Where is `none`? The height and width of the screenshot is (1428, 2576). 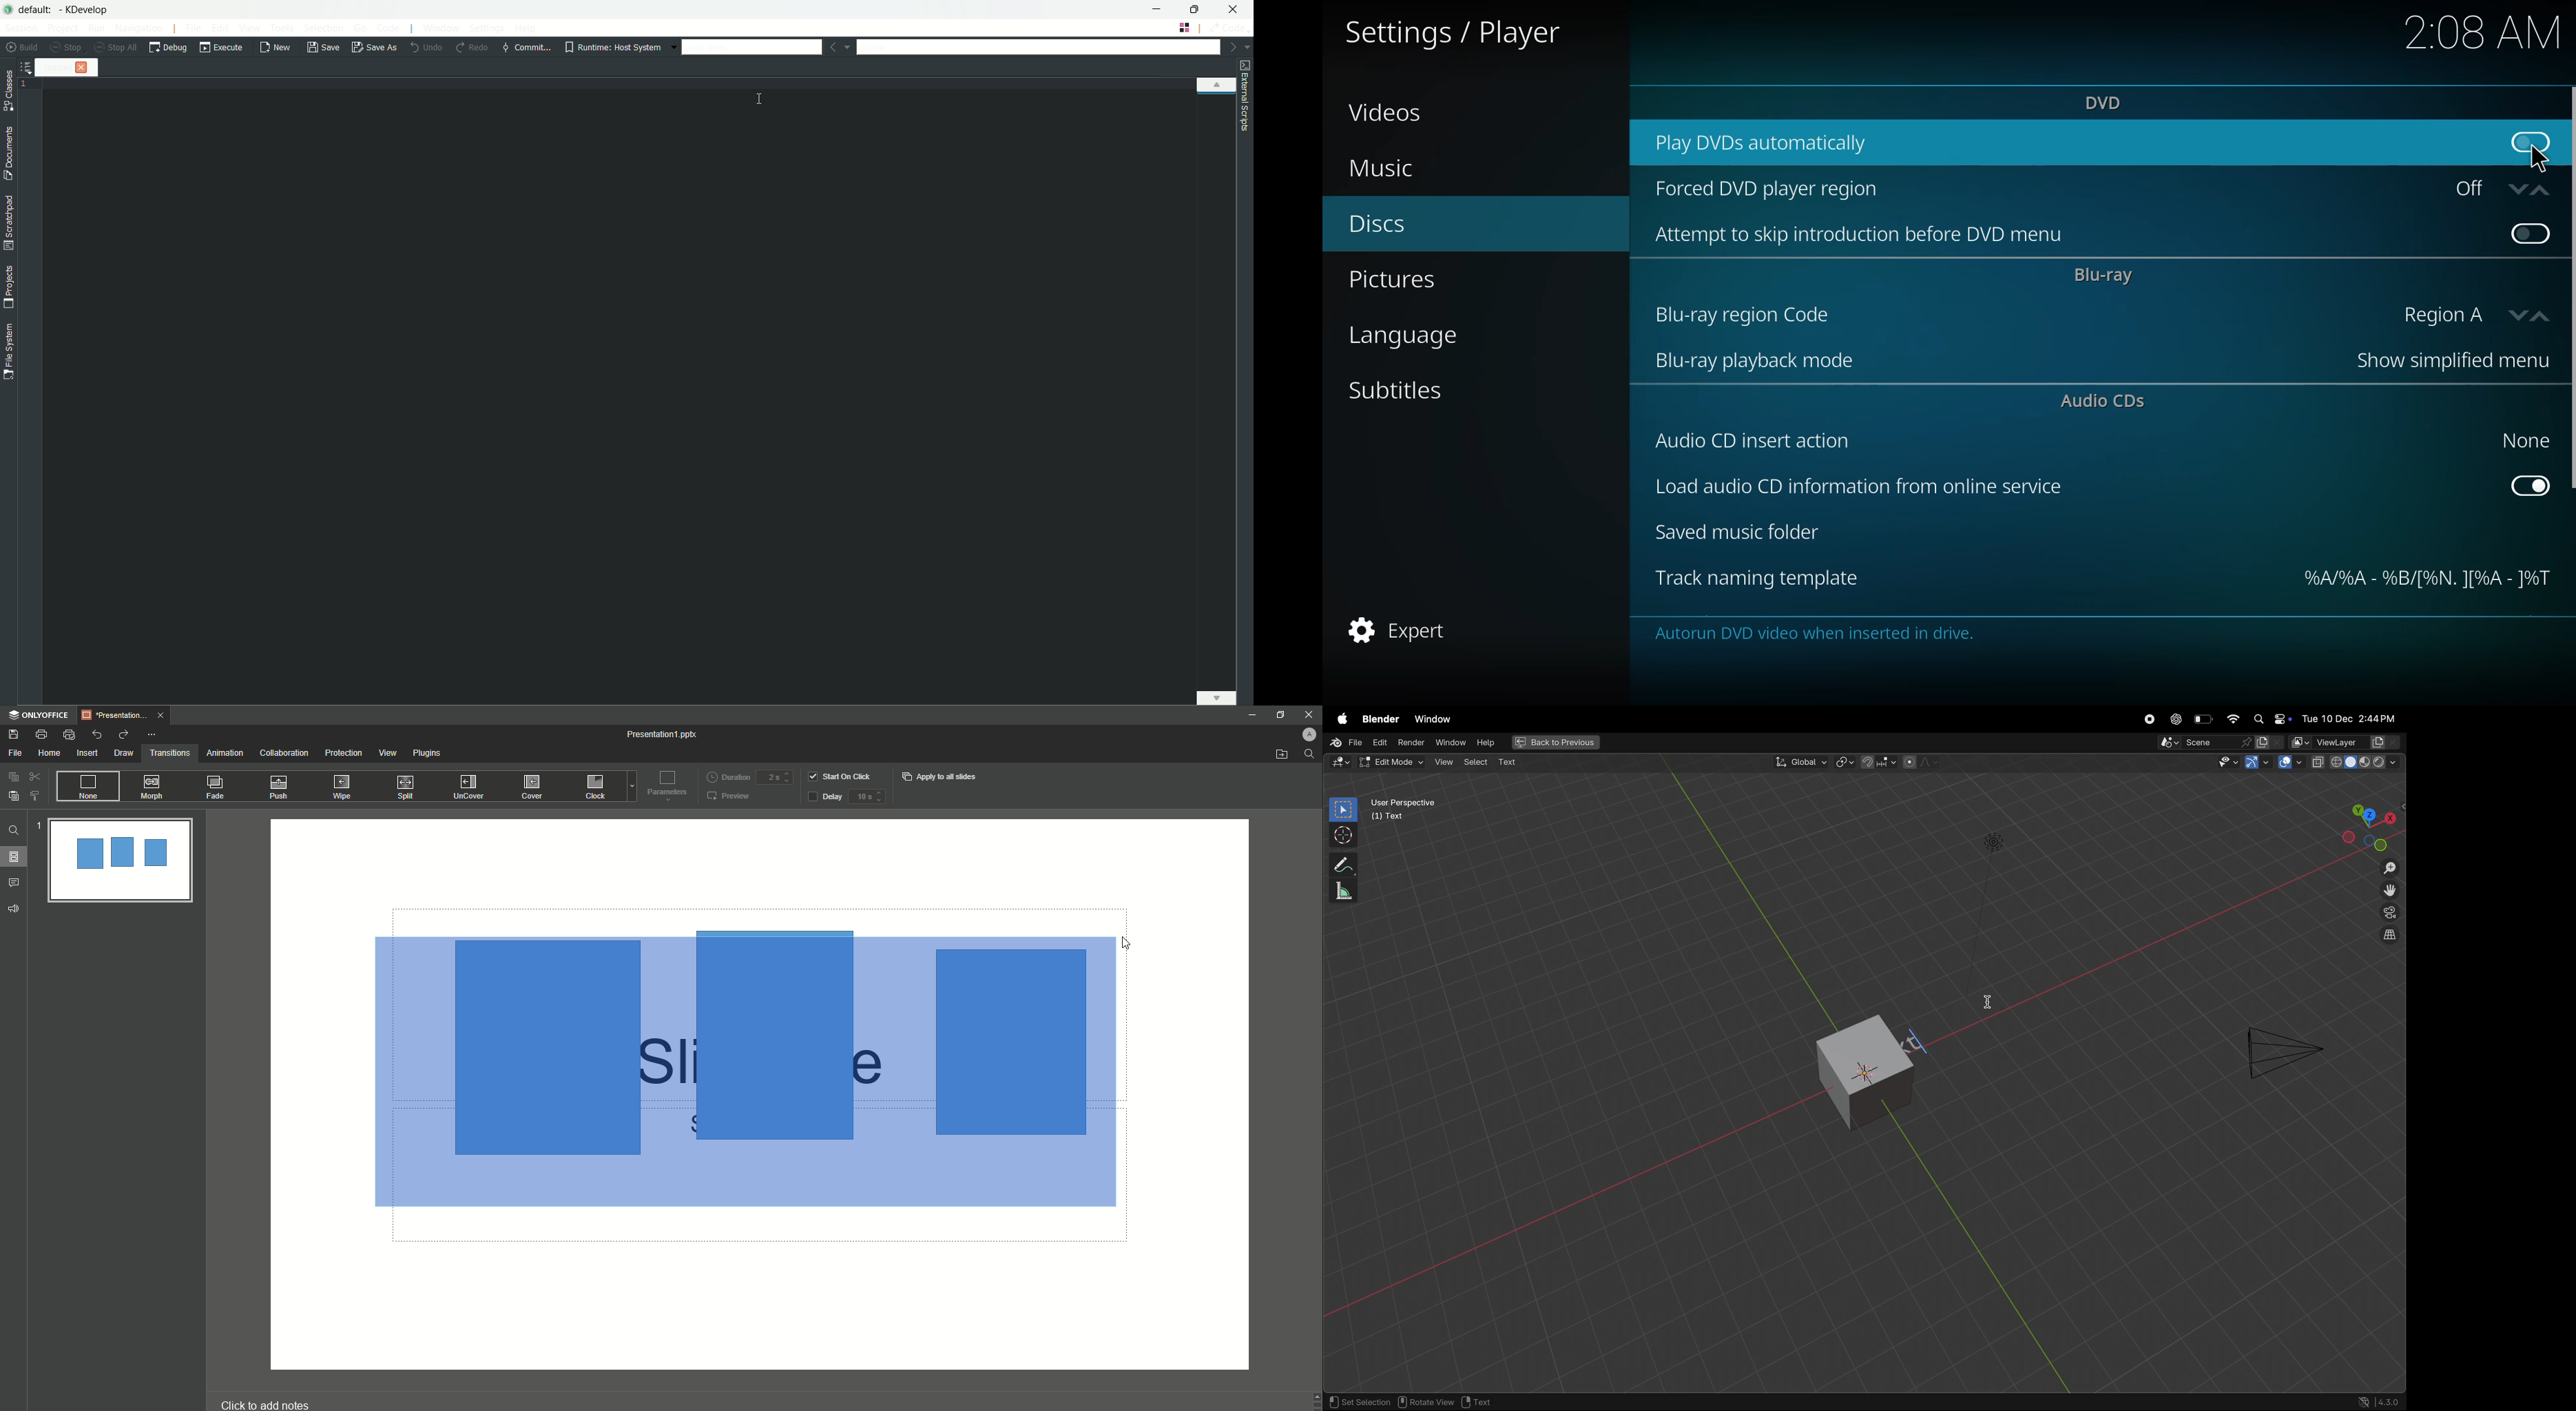 none is located at coordinates (2522, 440).